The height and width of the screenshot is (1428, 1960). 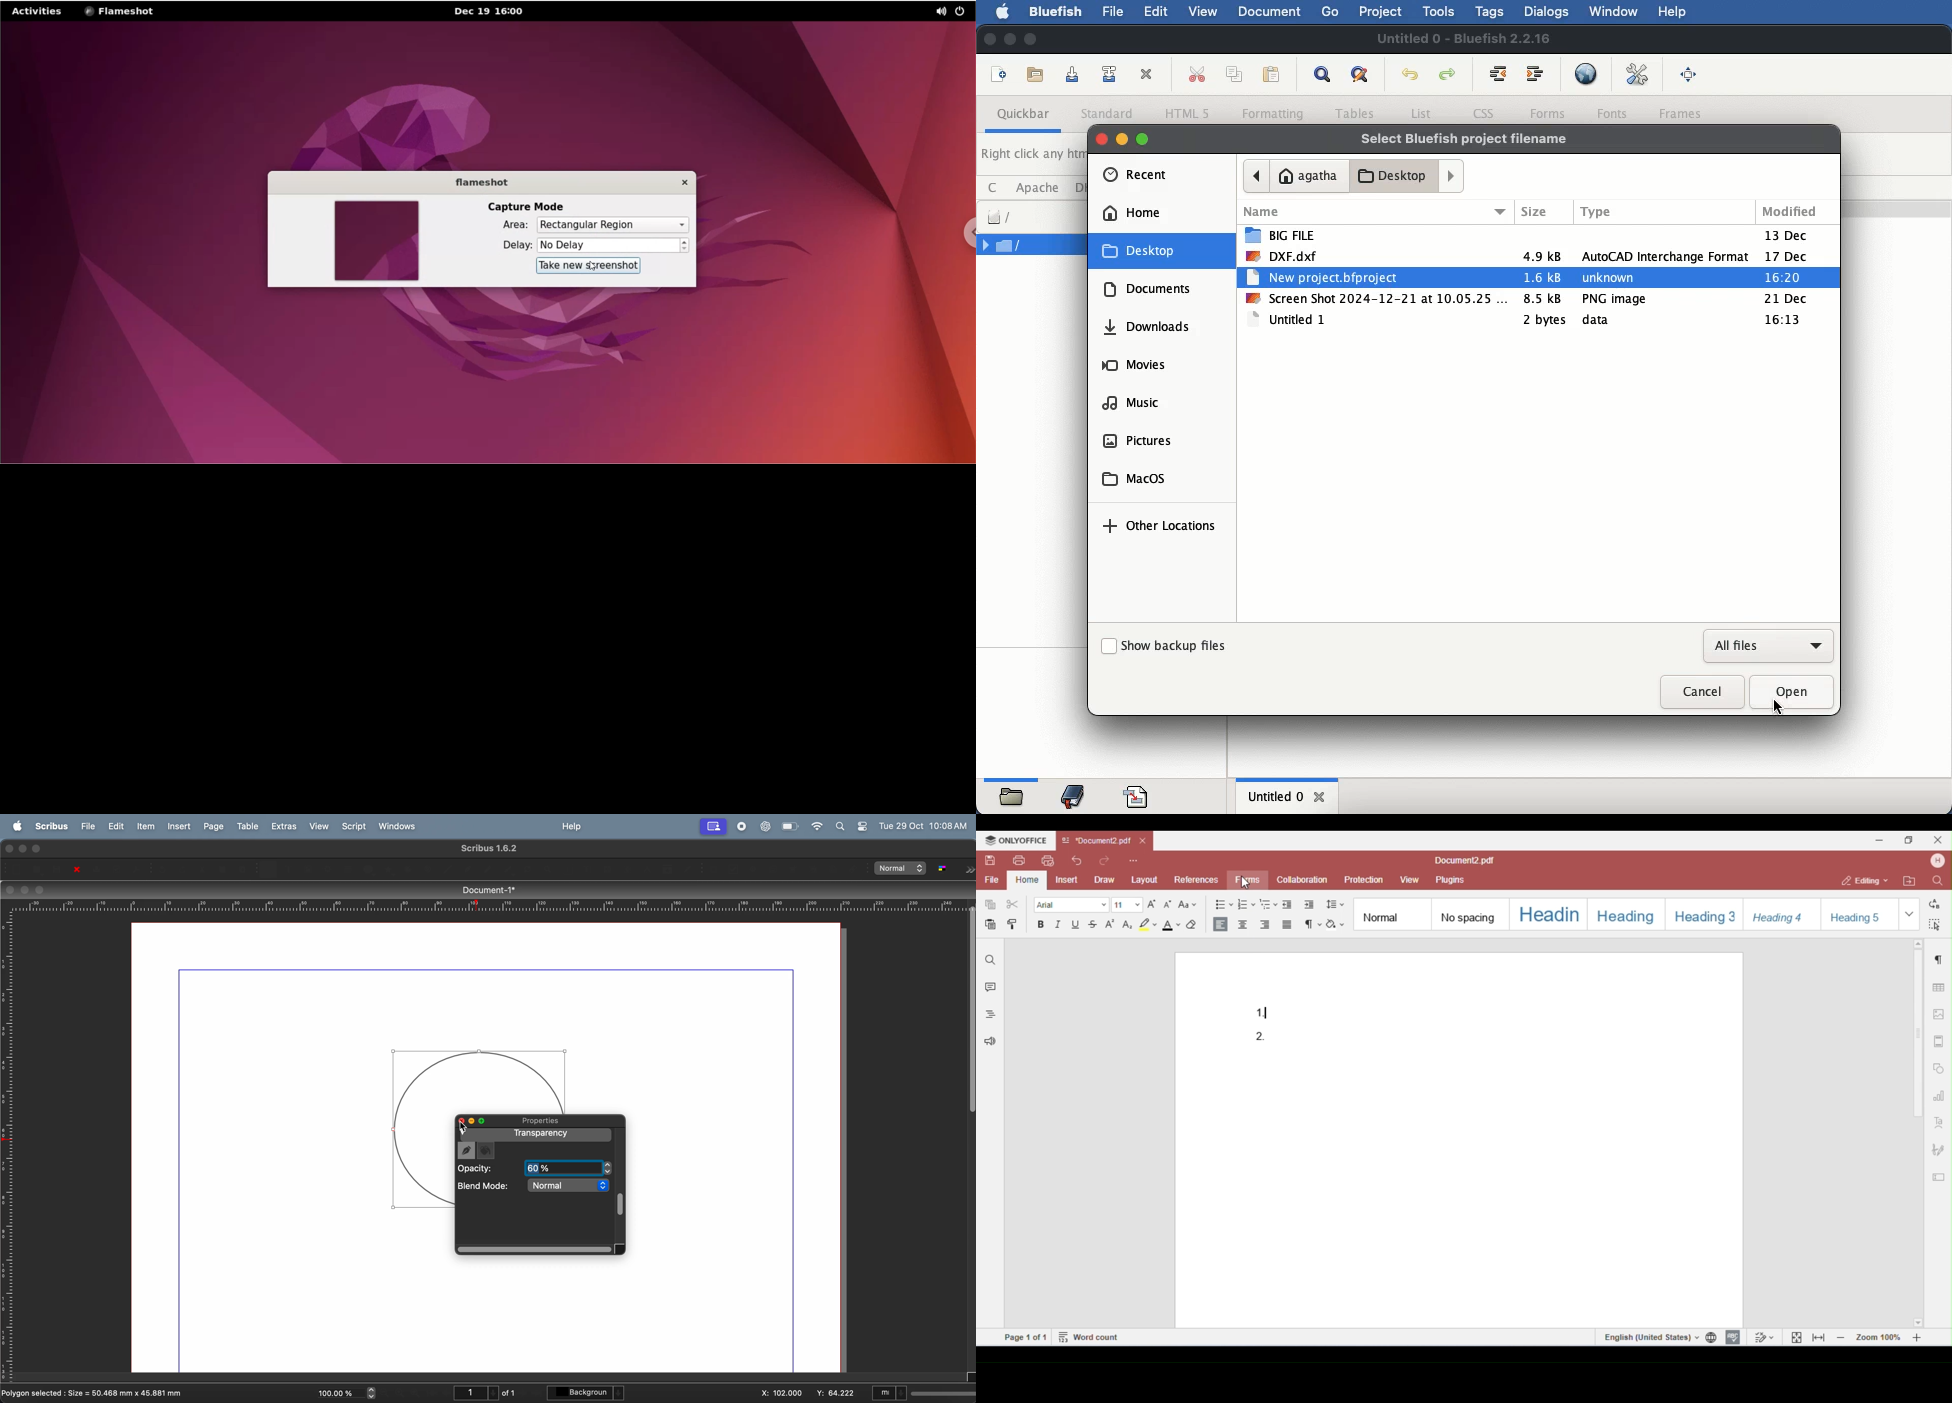 I want to click on tab name, so click(x=1096, y=841).